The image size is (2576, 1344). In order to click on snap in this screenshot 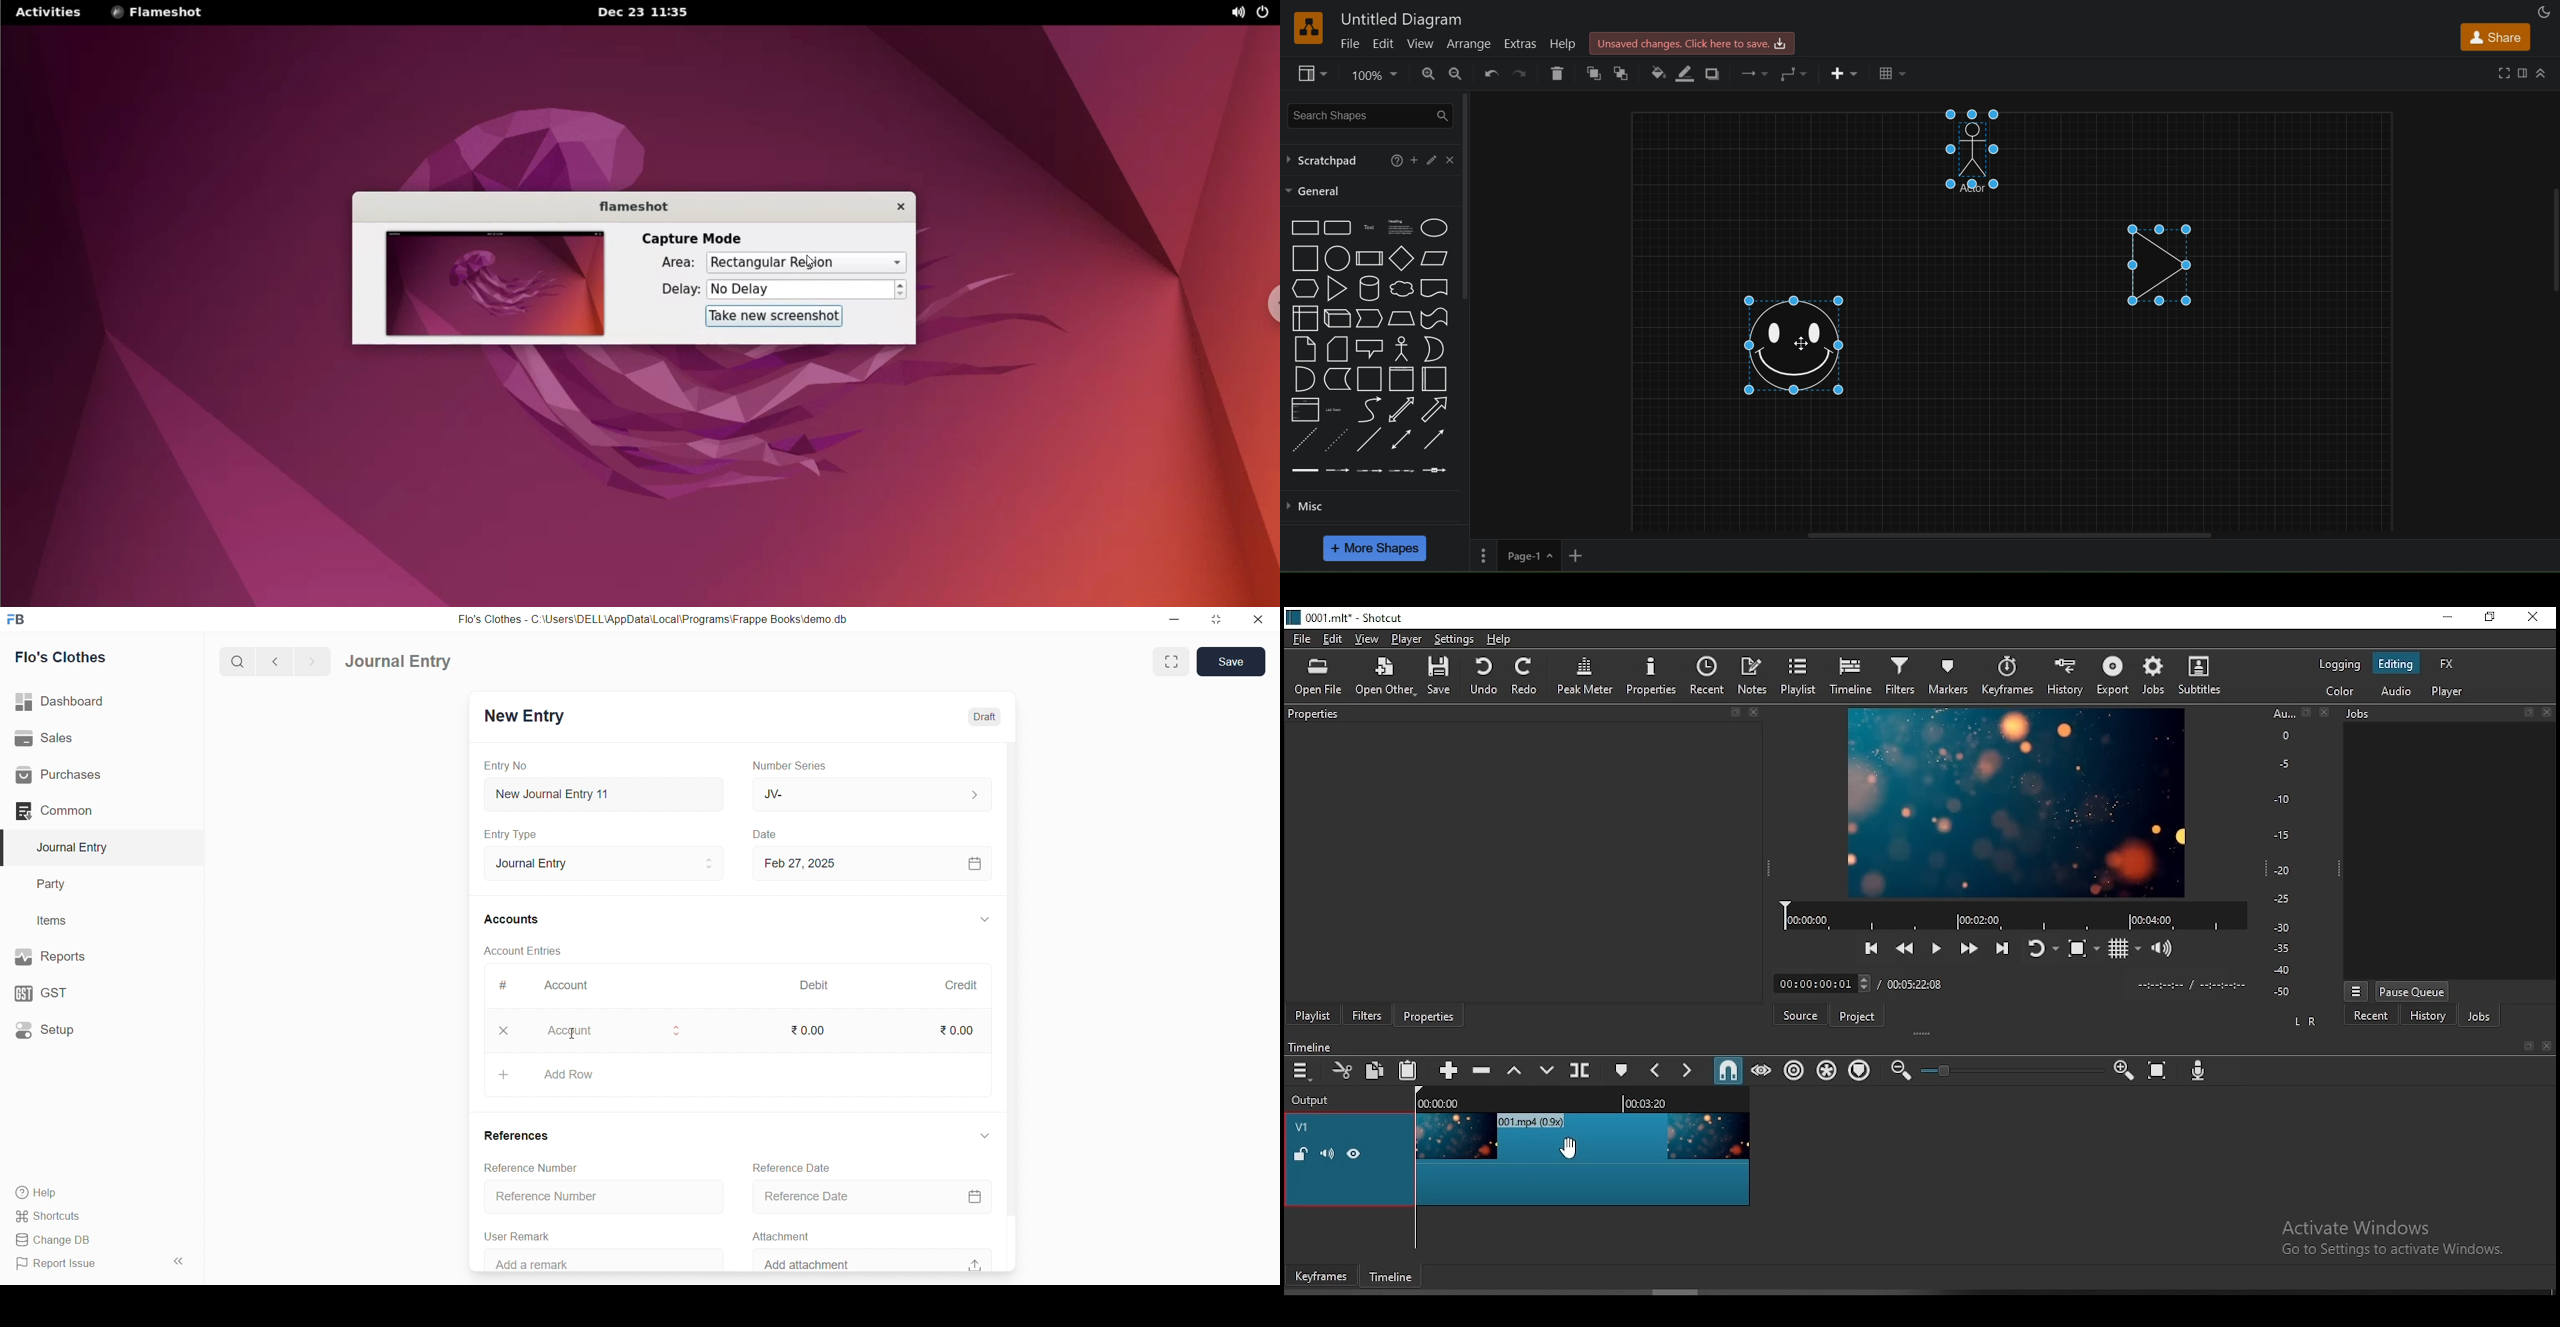, I will do `click(1730, 1070)`.